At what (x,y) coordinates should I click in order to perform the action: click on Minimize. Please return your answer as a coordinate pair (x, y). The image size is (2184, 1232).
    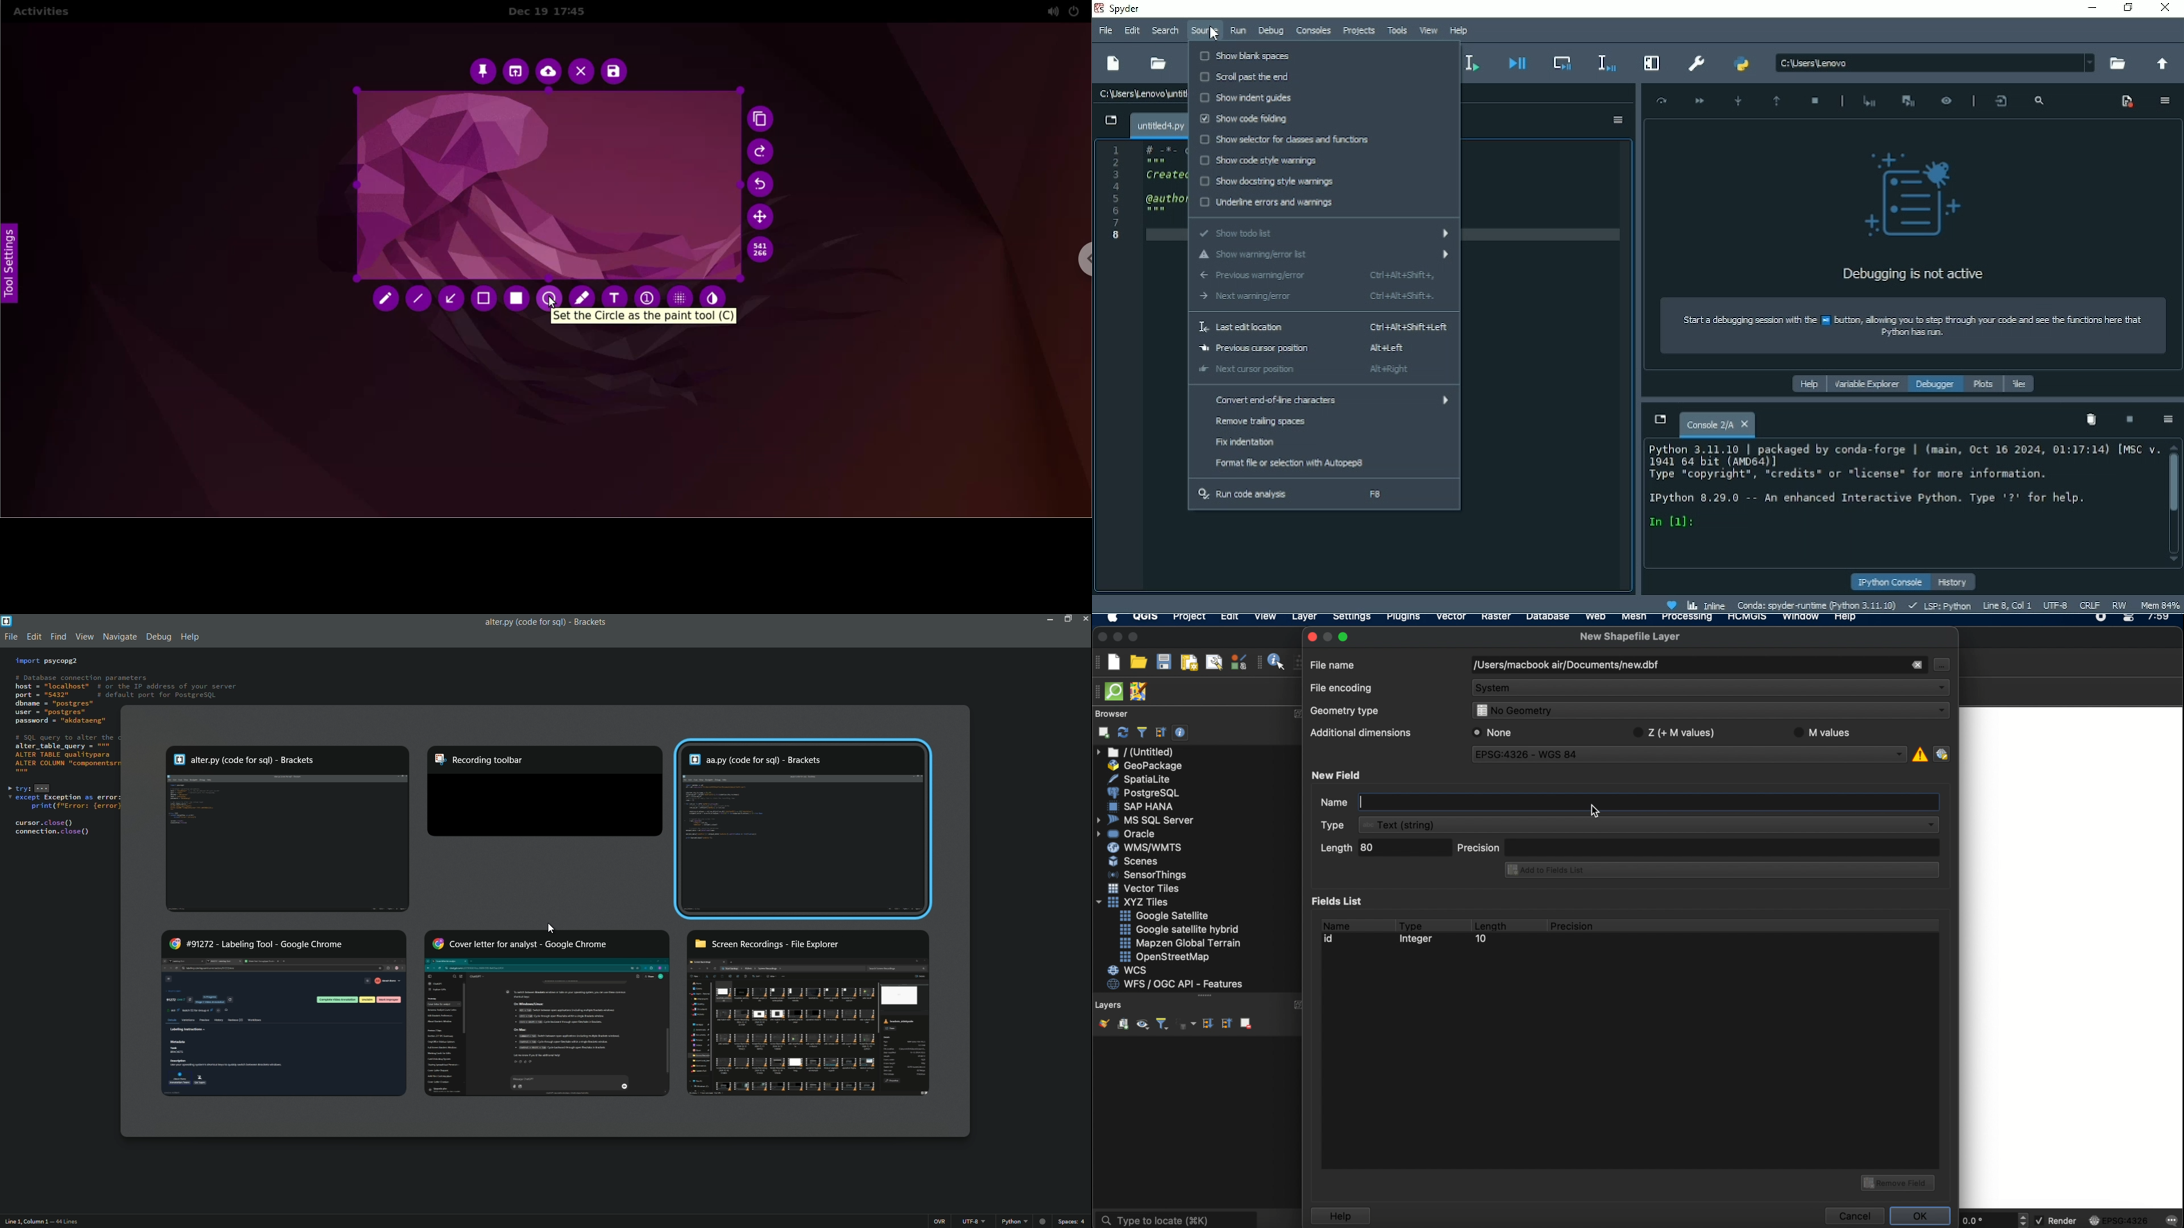
    Looking at the image, I should click on (2094, 8).